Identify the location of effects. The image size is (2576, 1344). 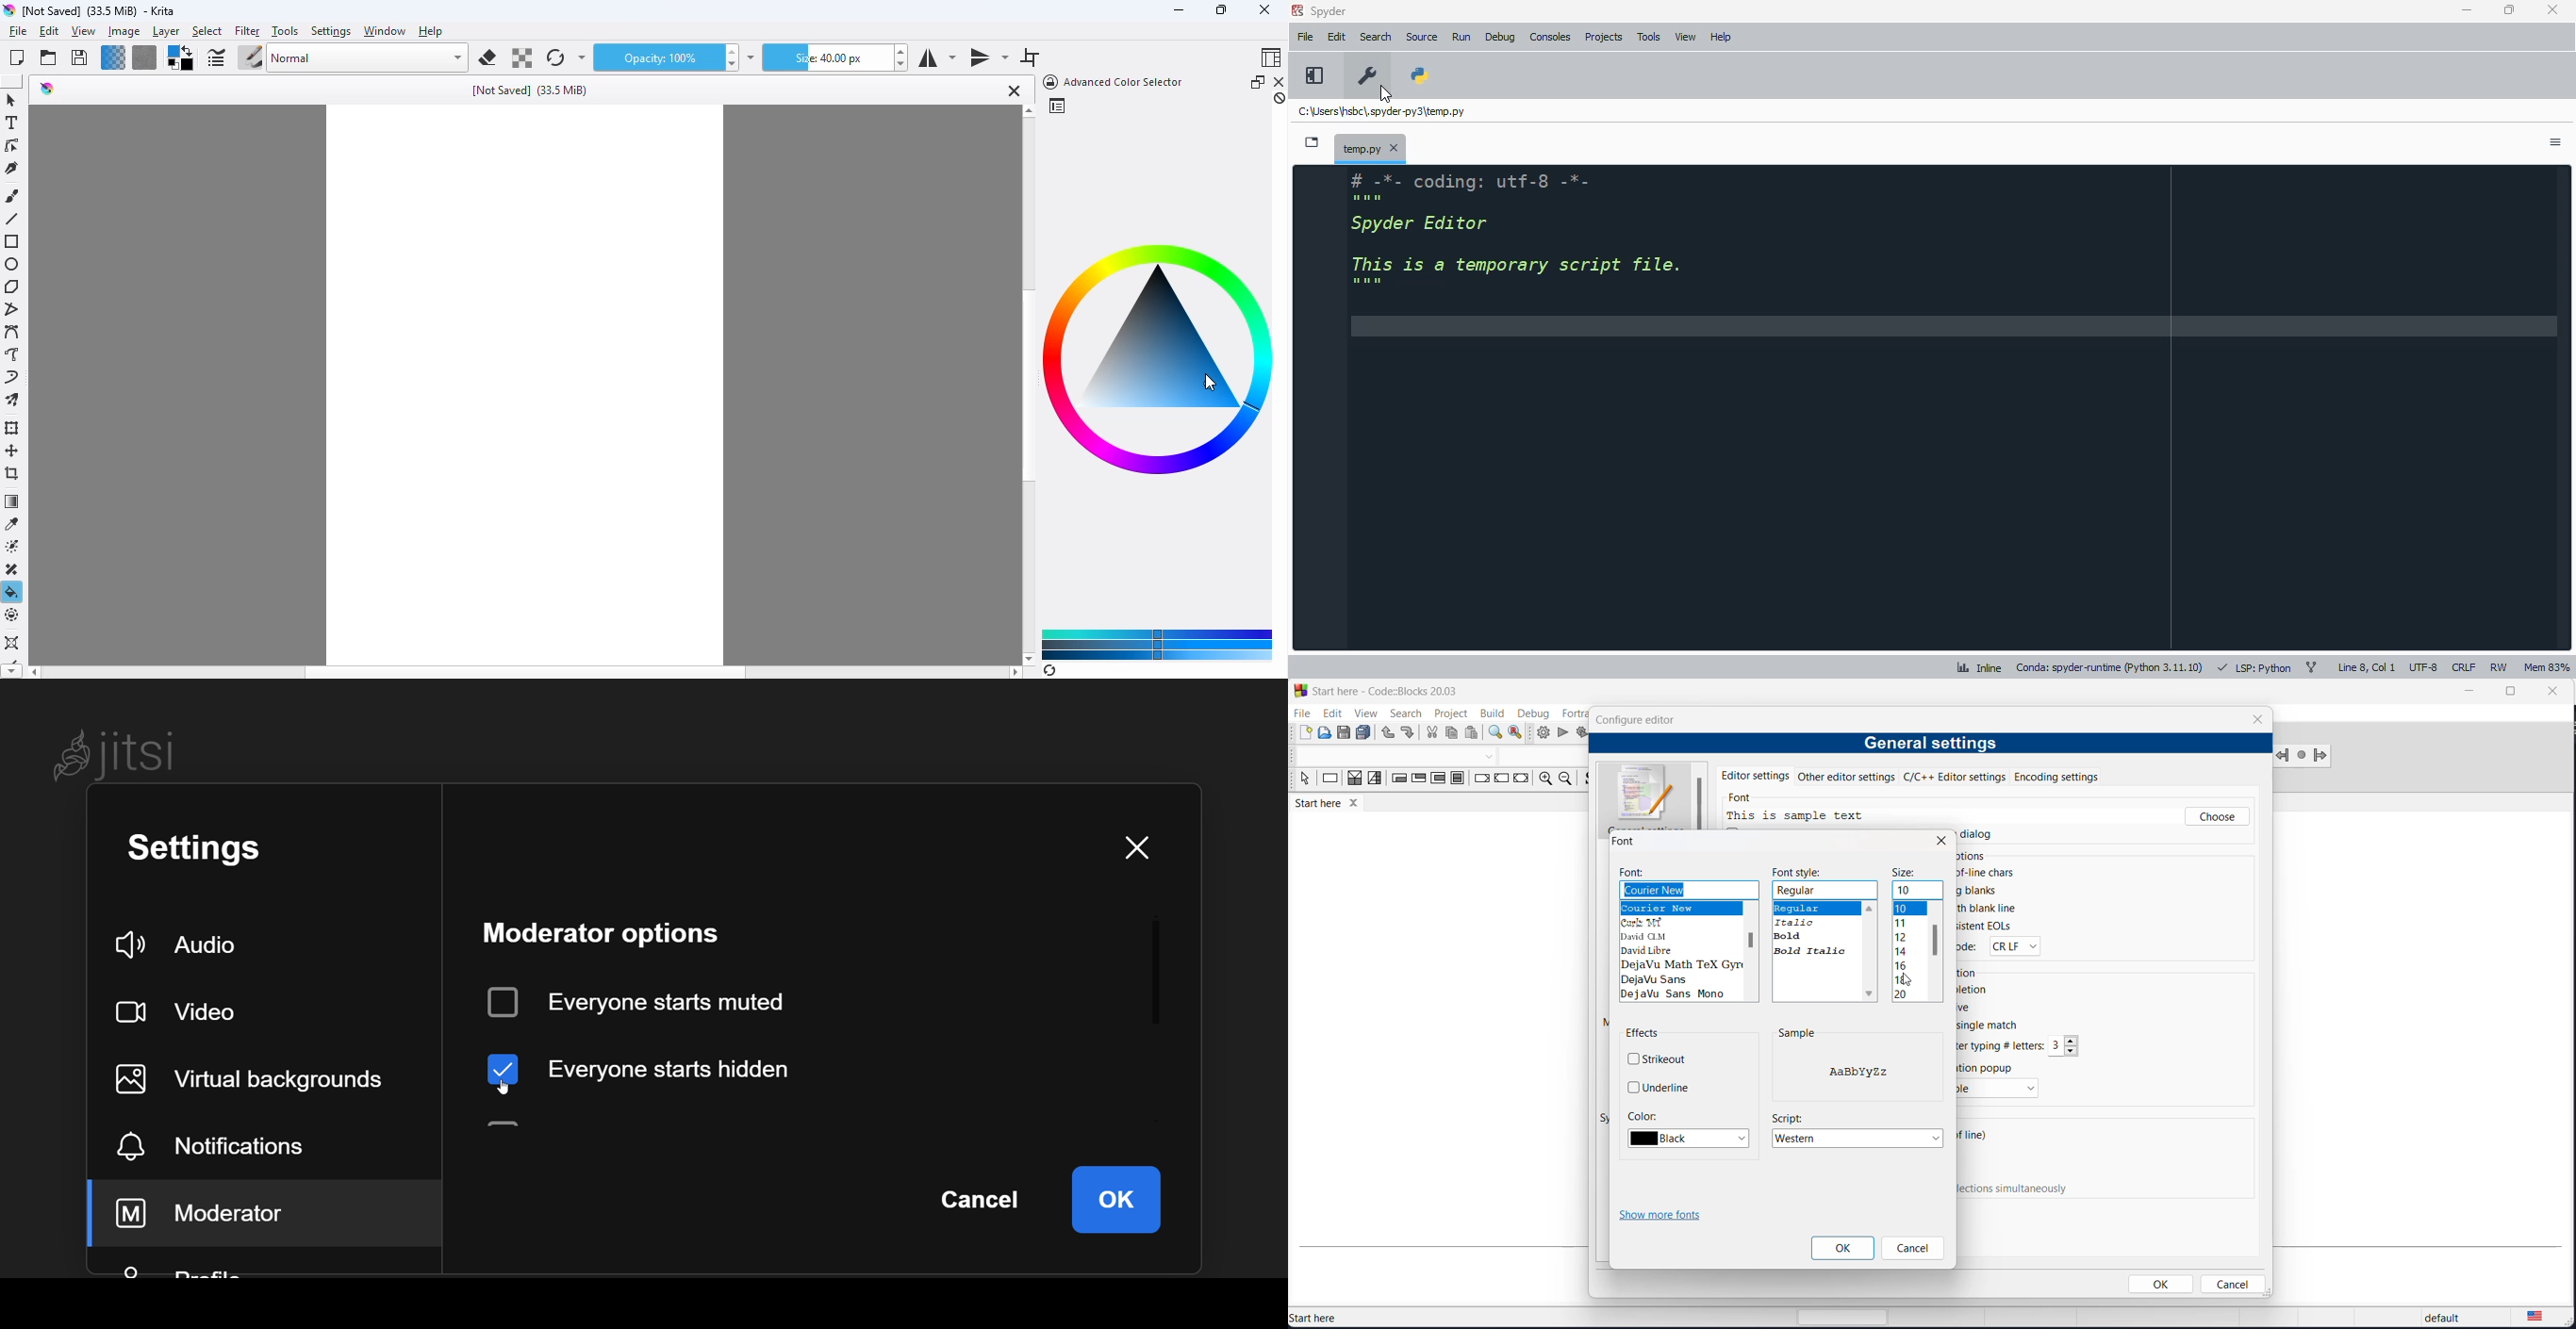
(1644, 1035).